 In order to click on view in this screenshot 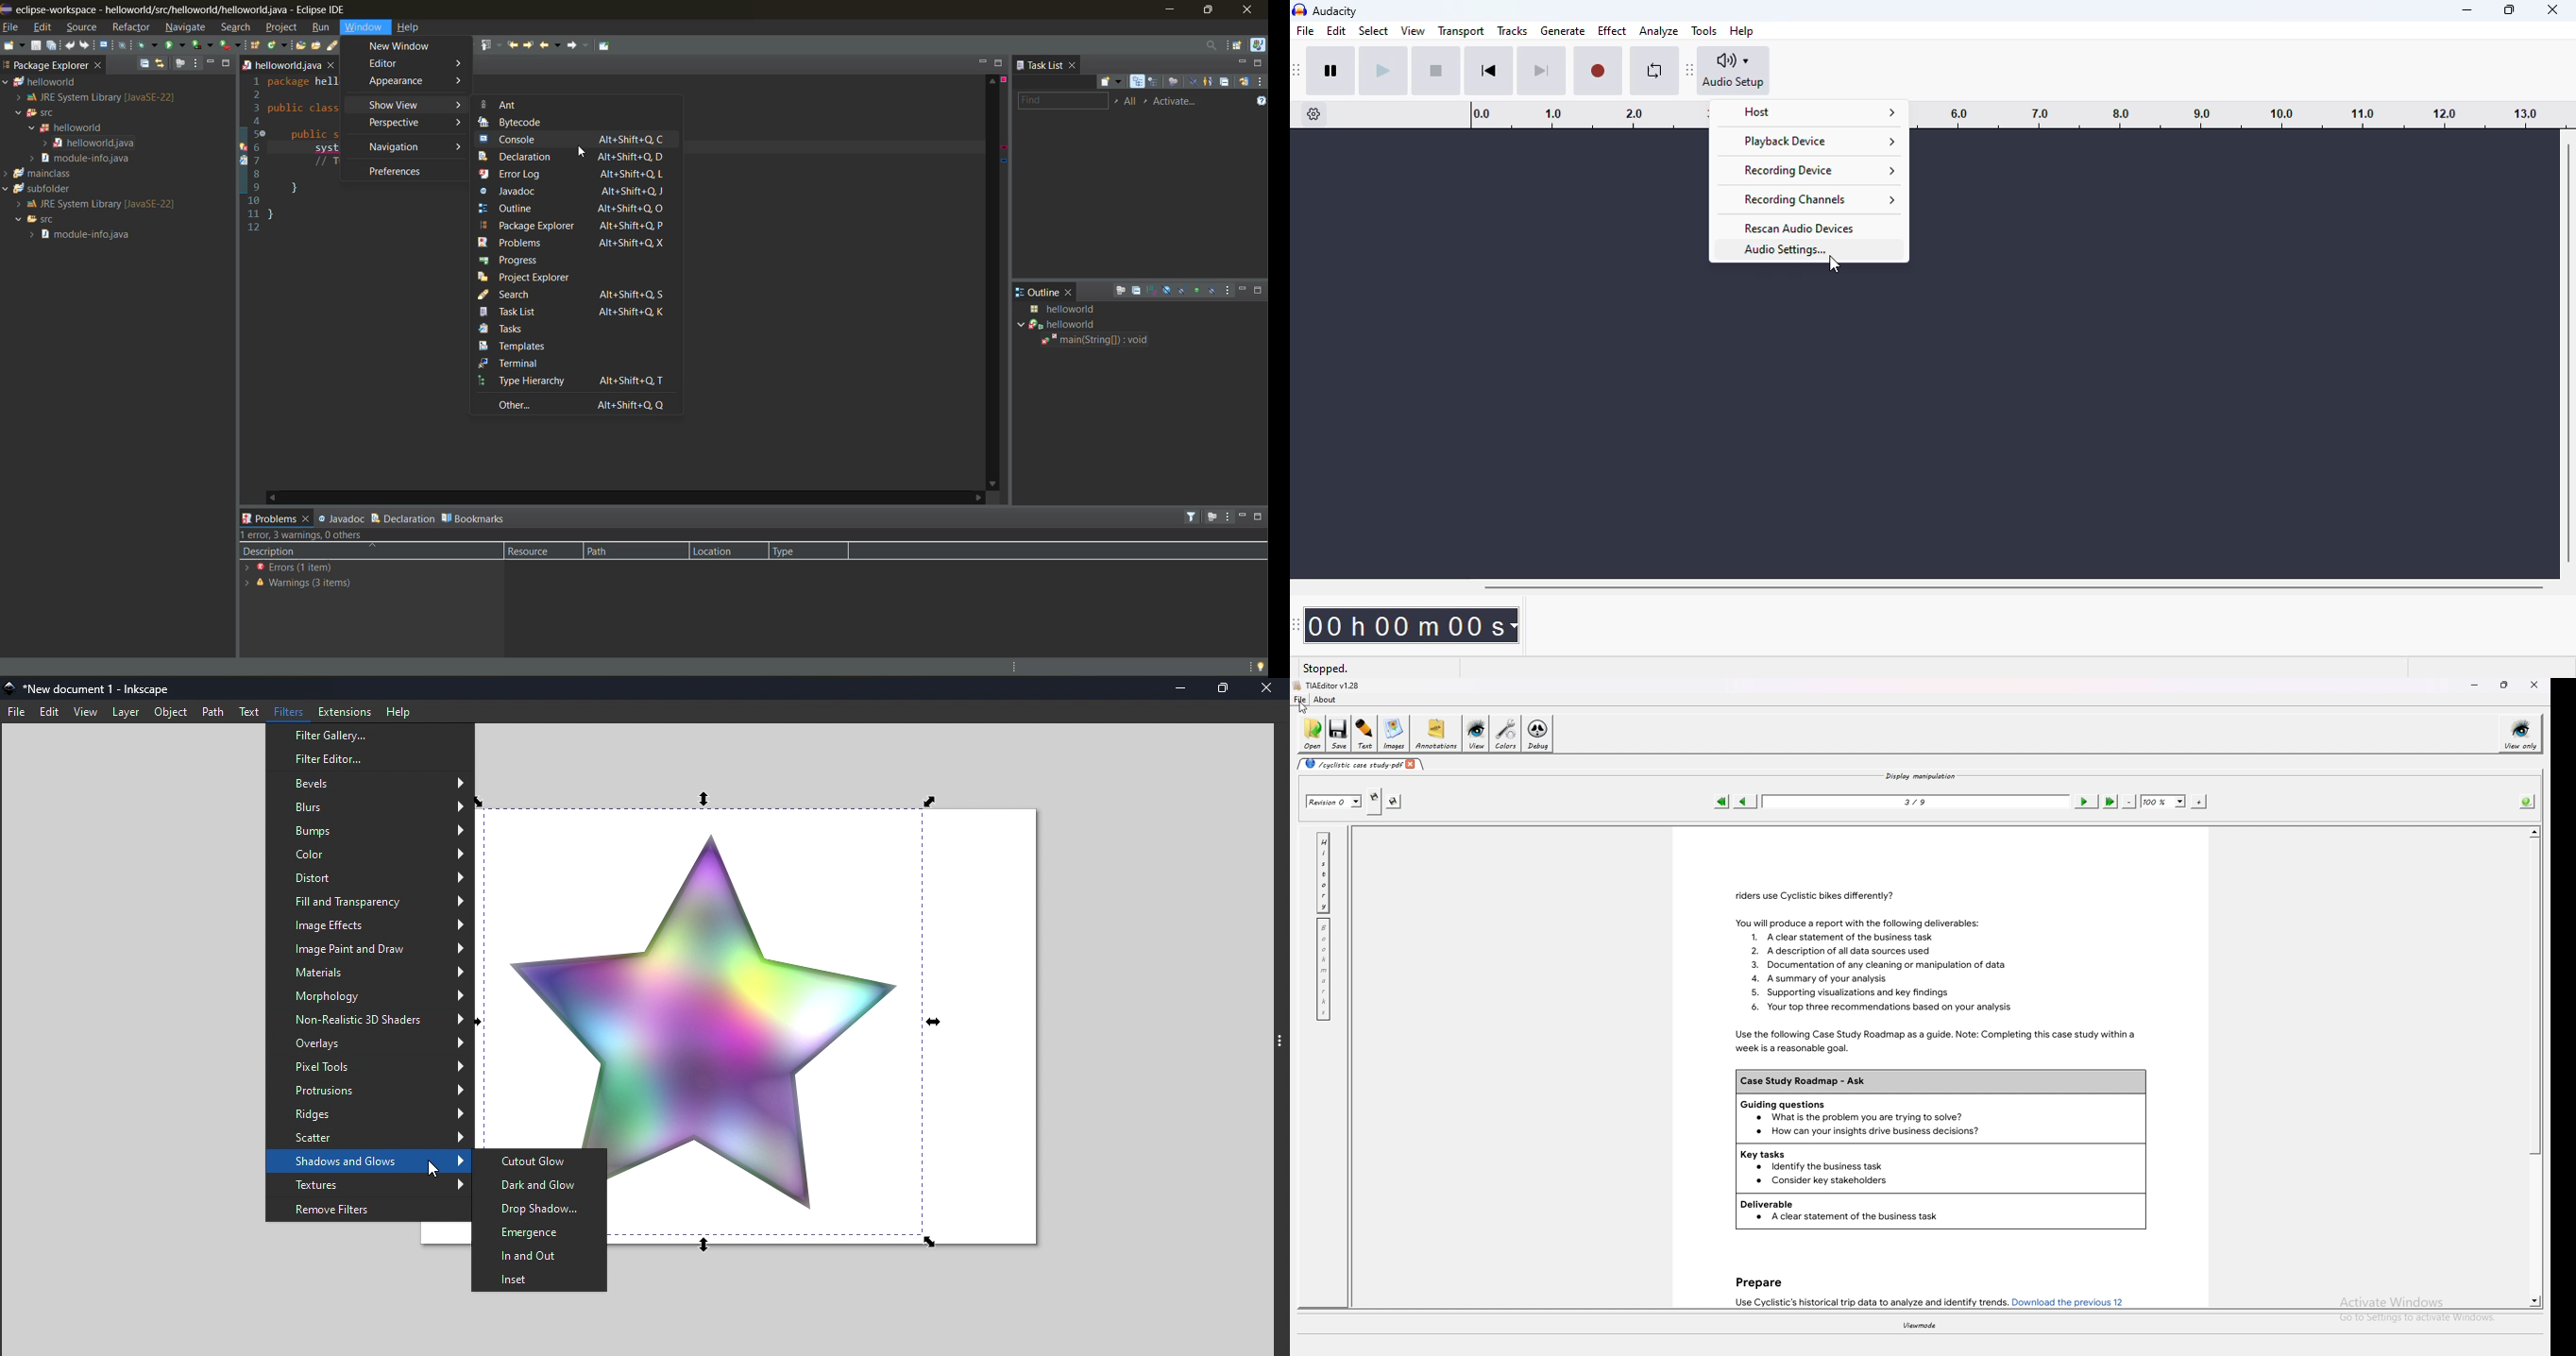, I will do `click(84, 711)`.